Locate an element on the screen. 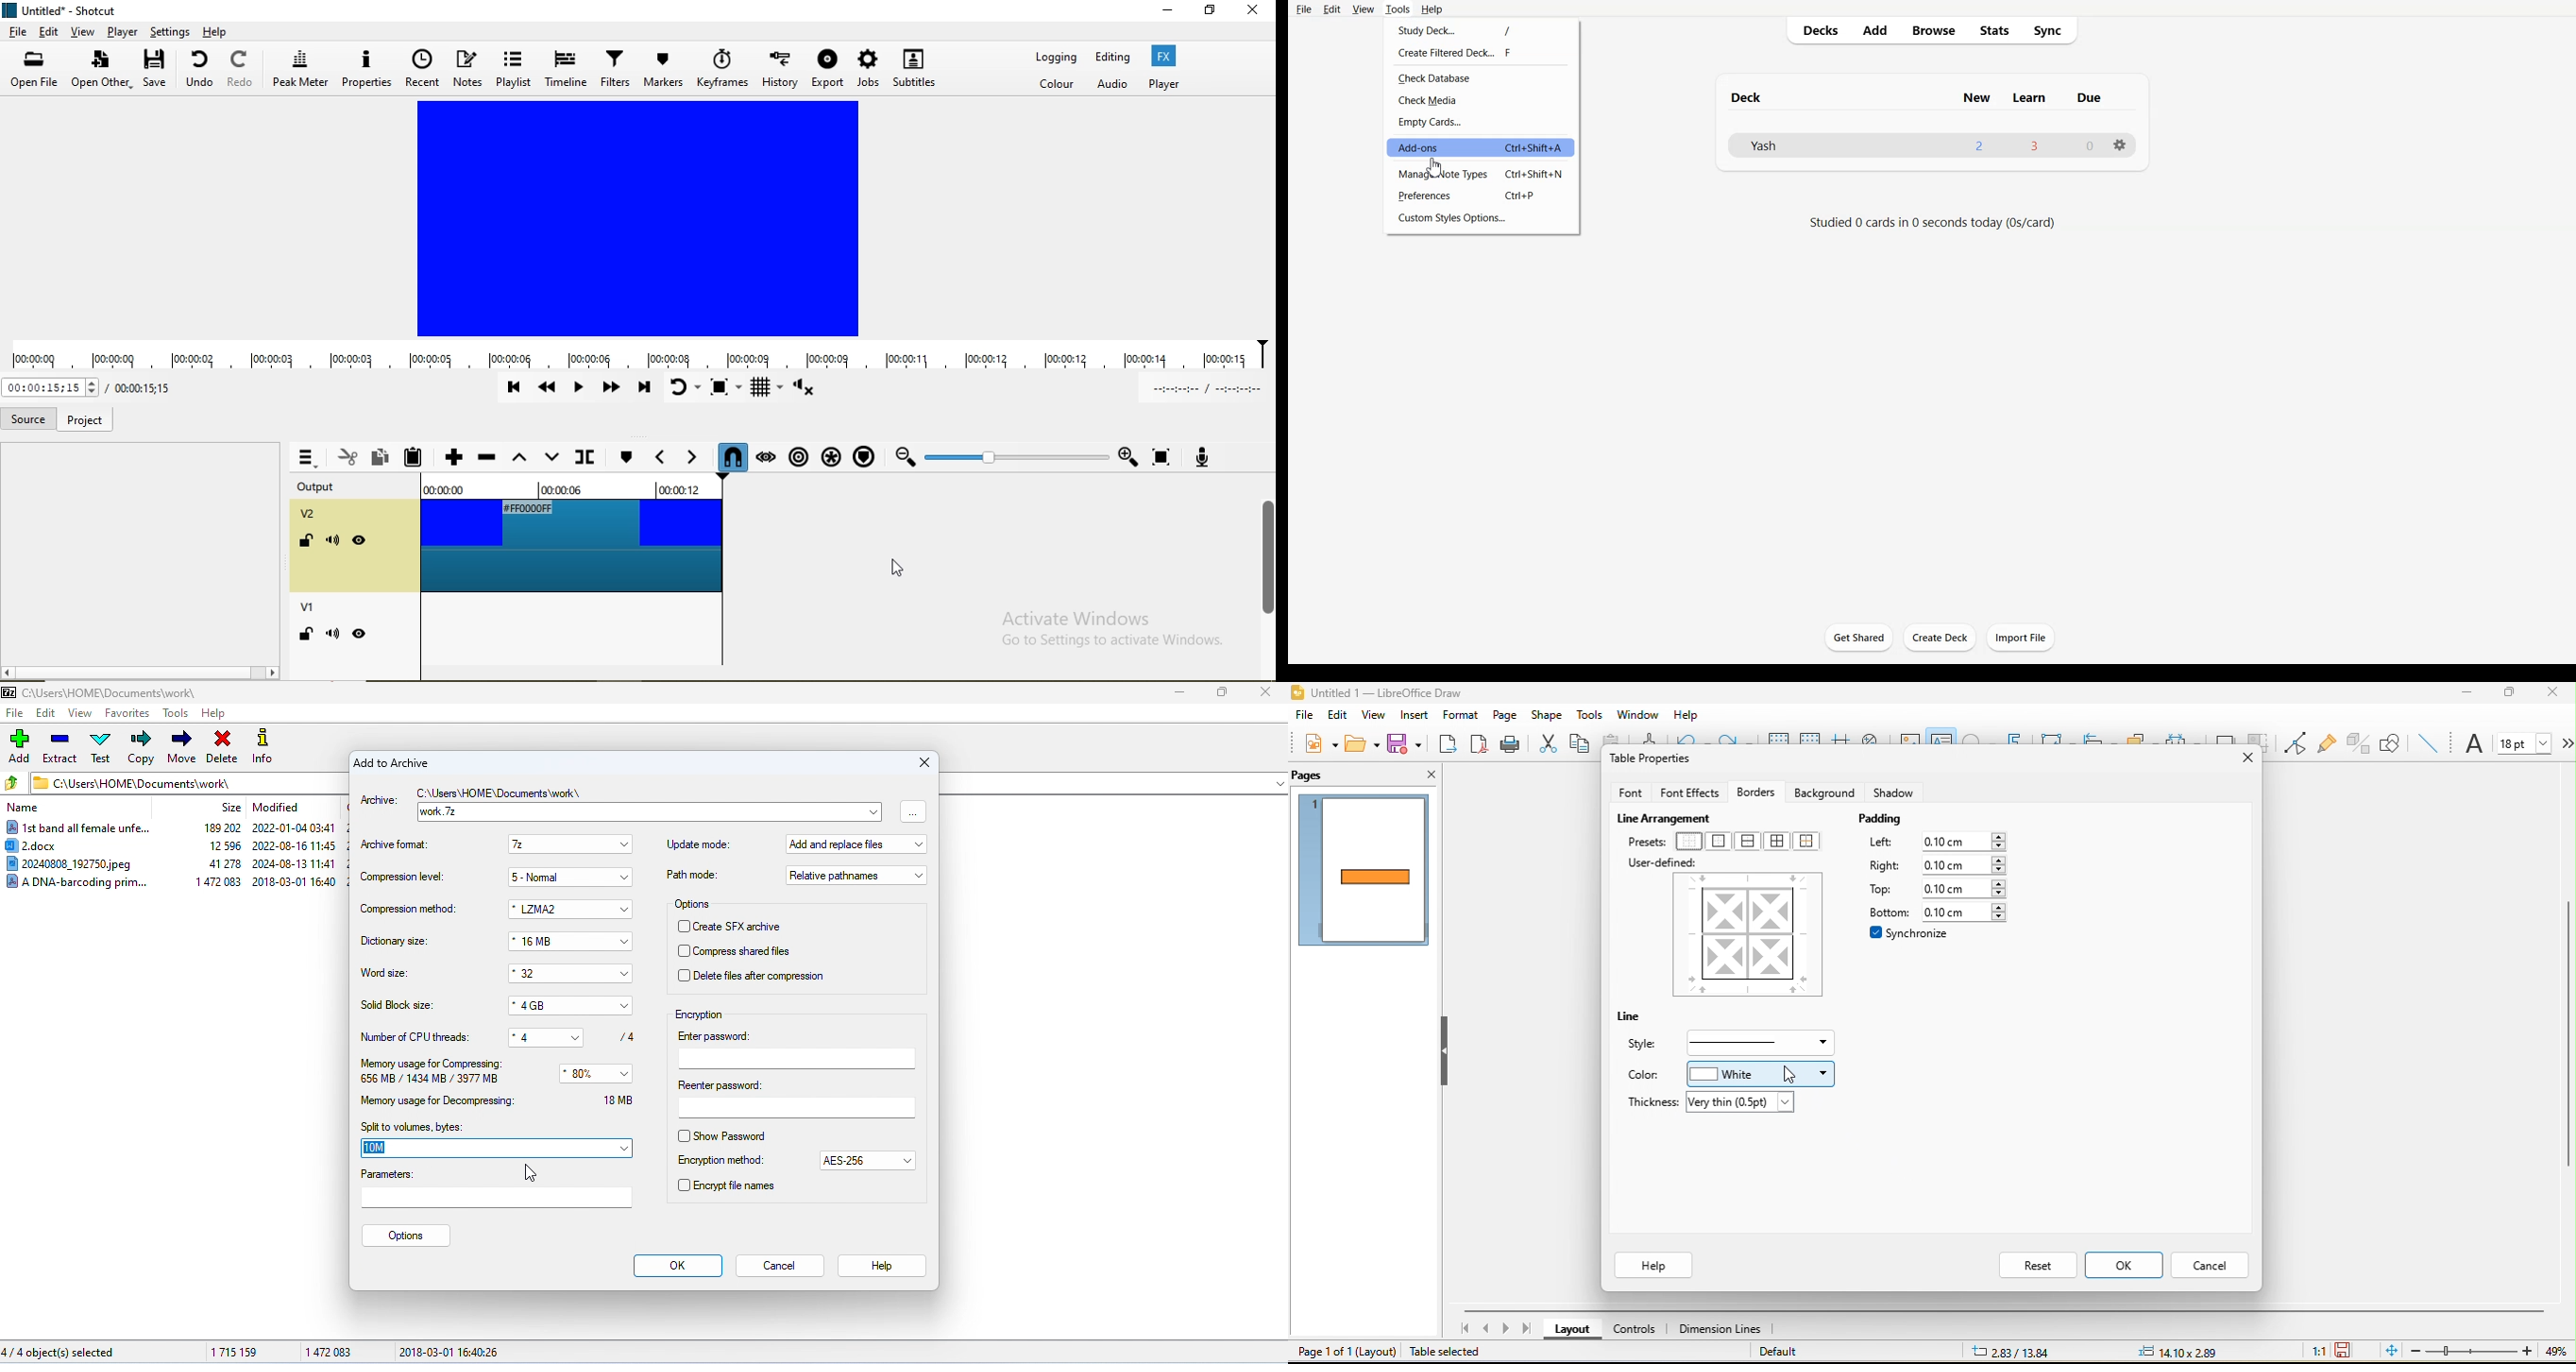 This screenshot has height=1372, width=2576. Studied 0 cards in 0 seconds today (0s/card) is located at coordinates (1933, 223).